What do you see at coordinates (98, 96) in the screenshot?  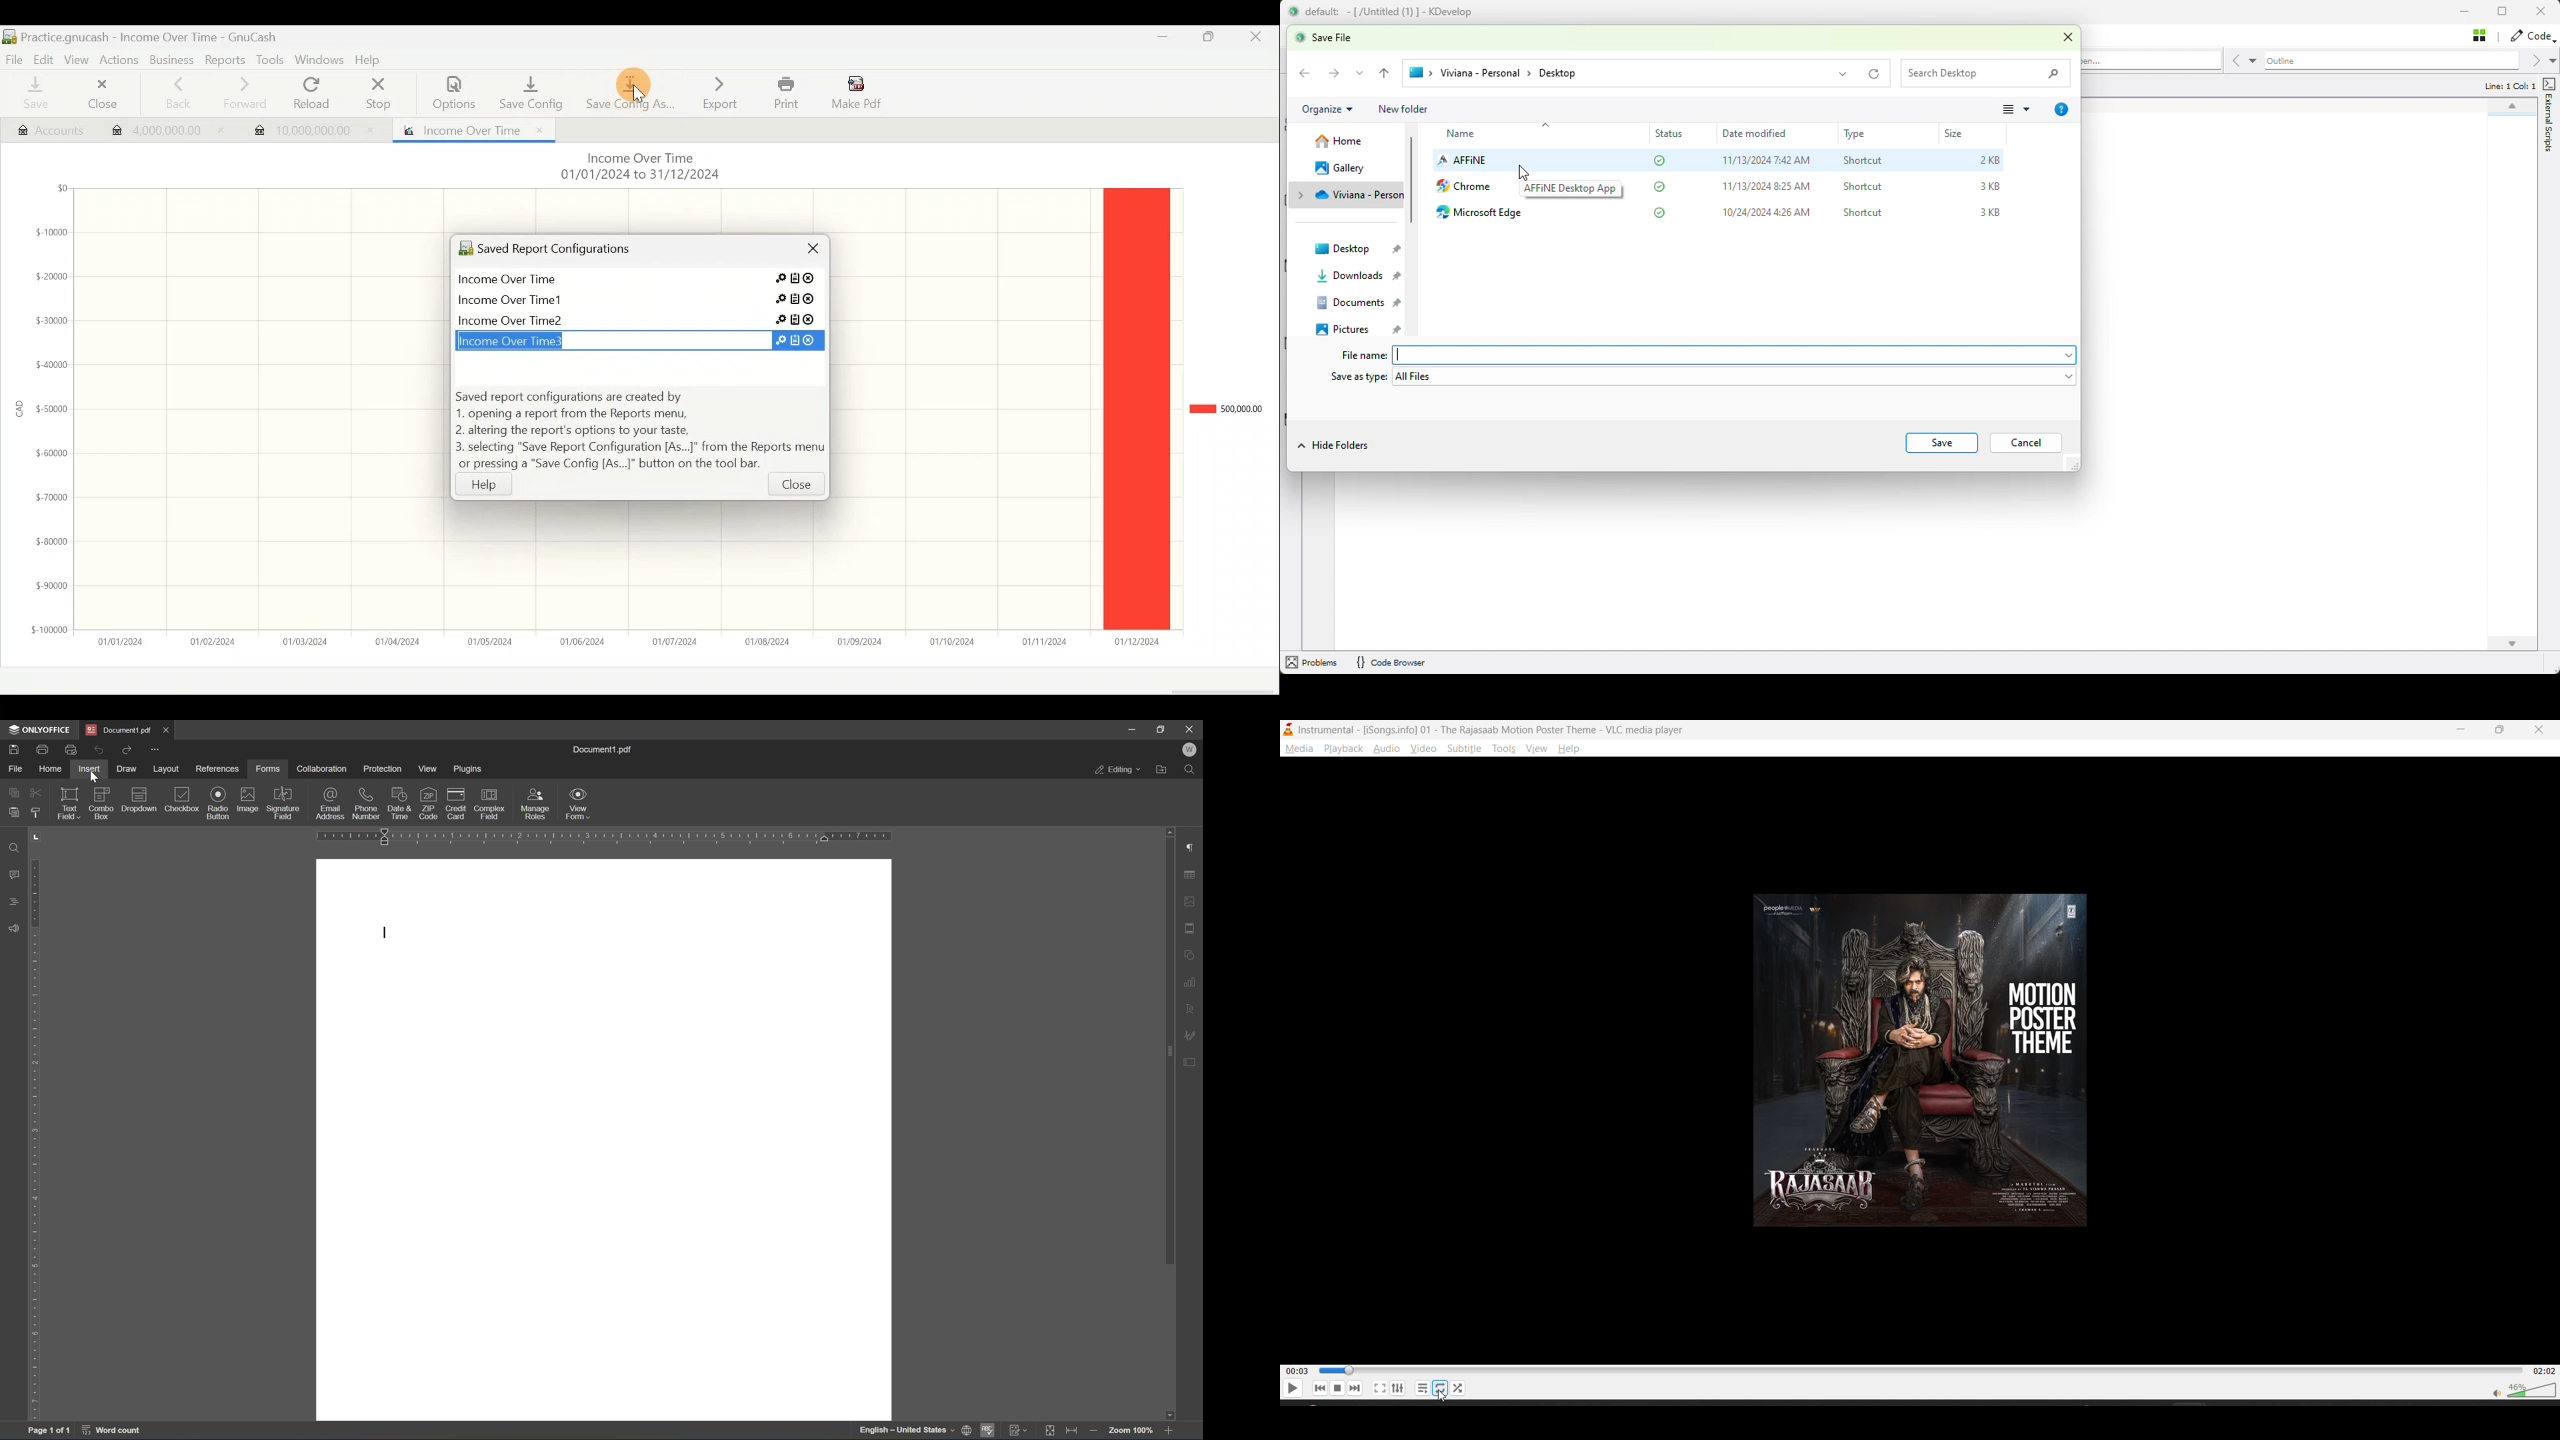 I see `Close` at bounding box center [98, 96].